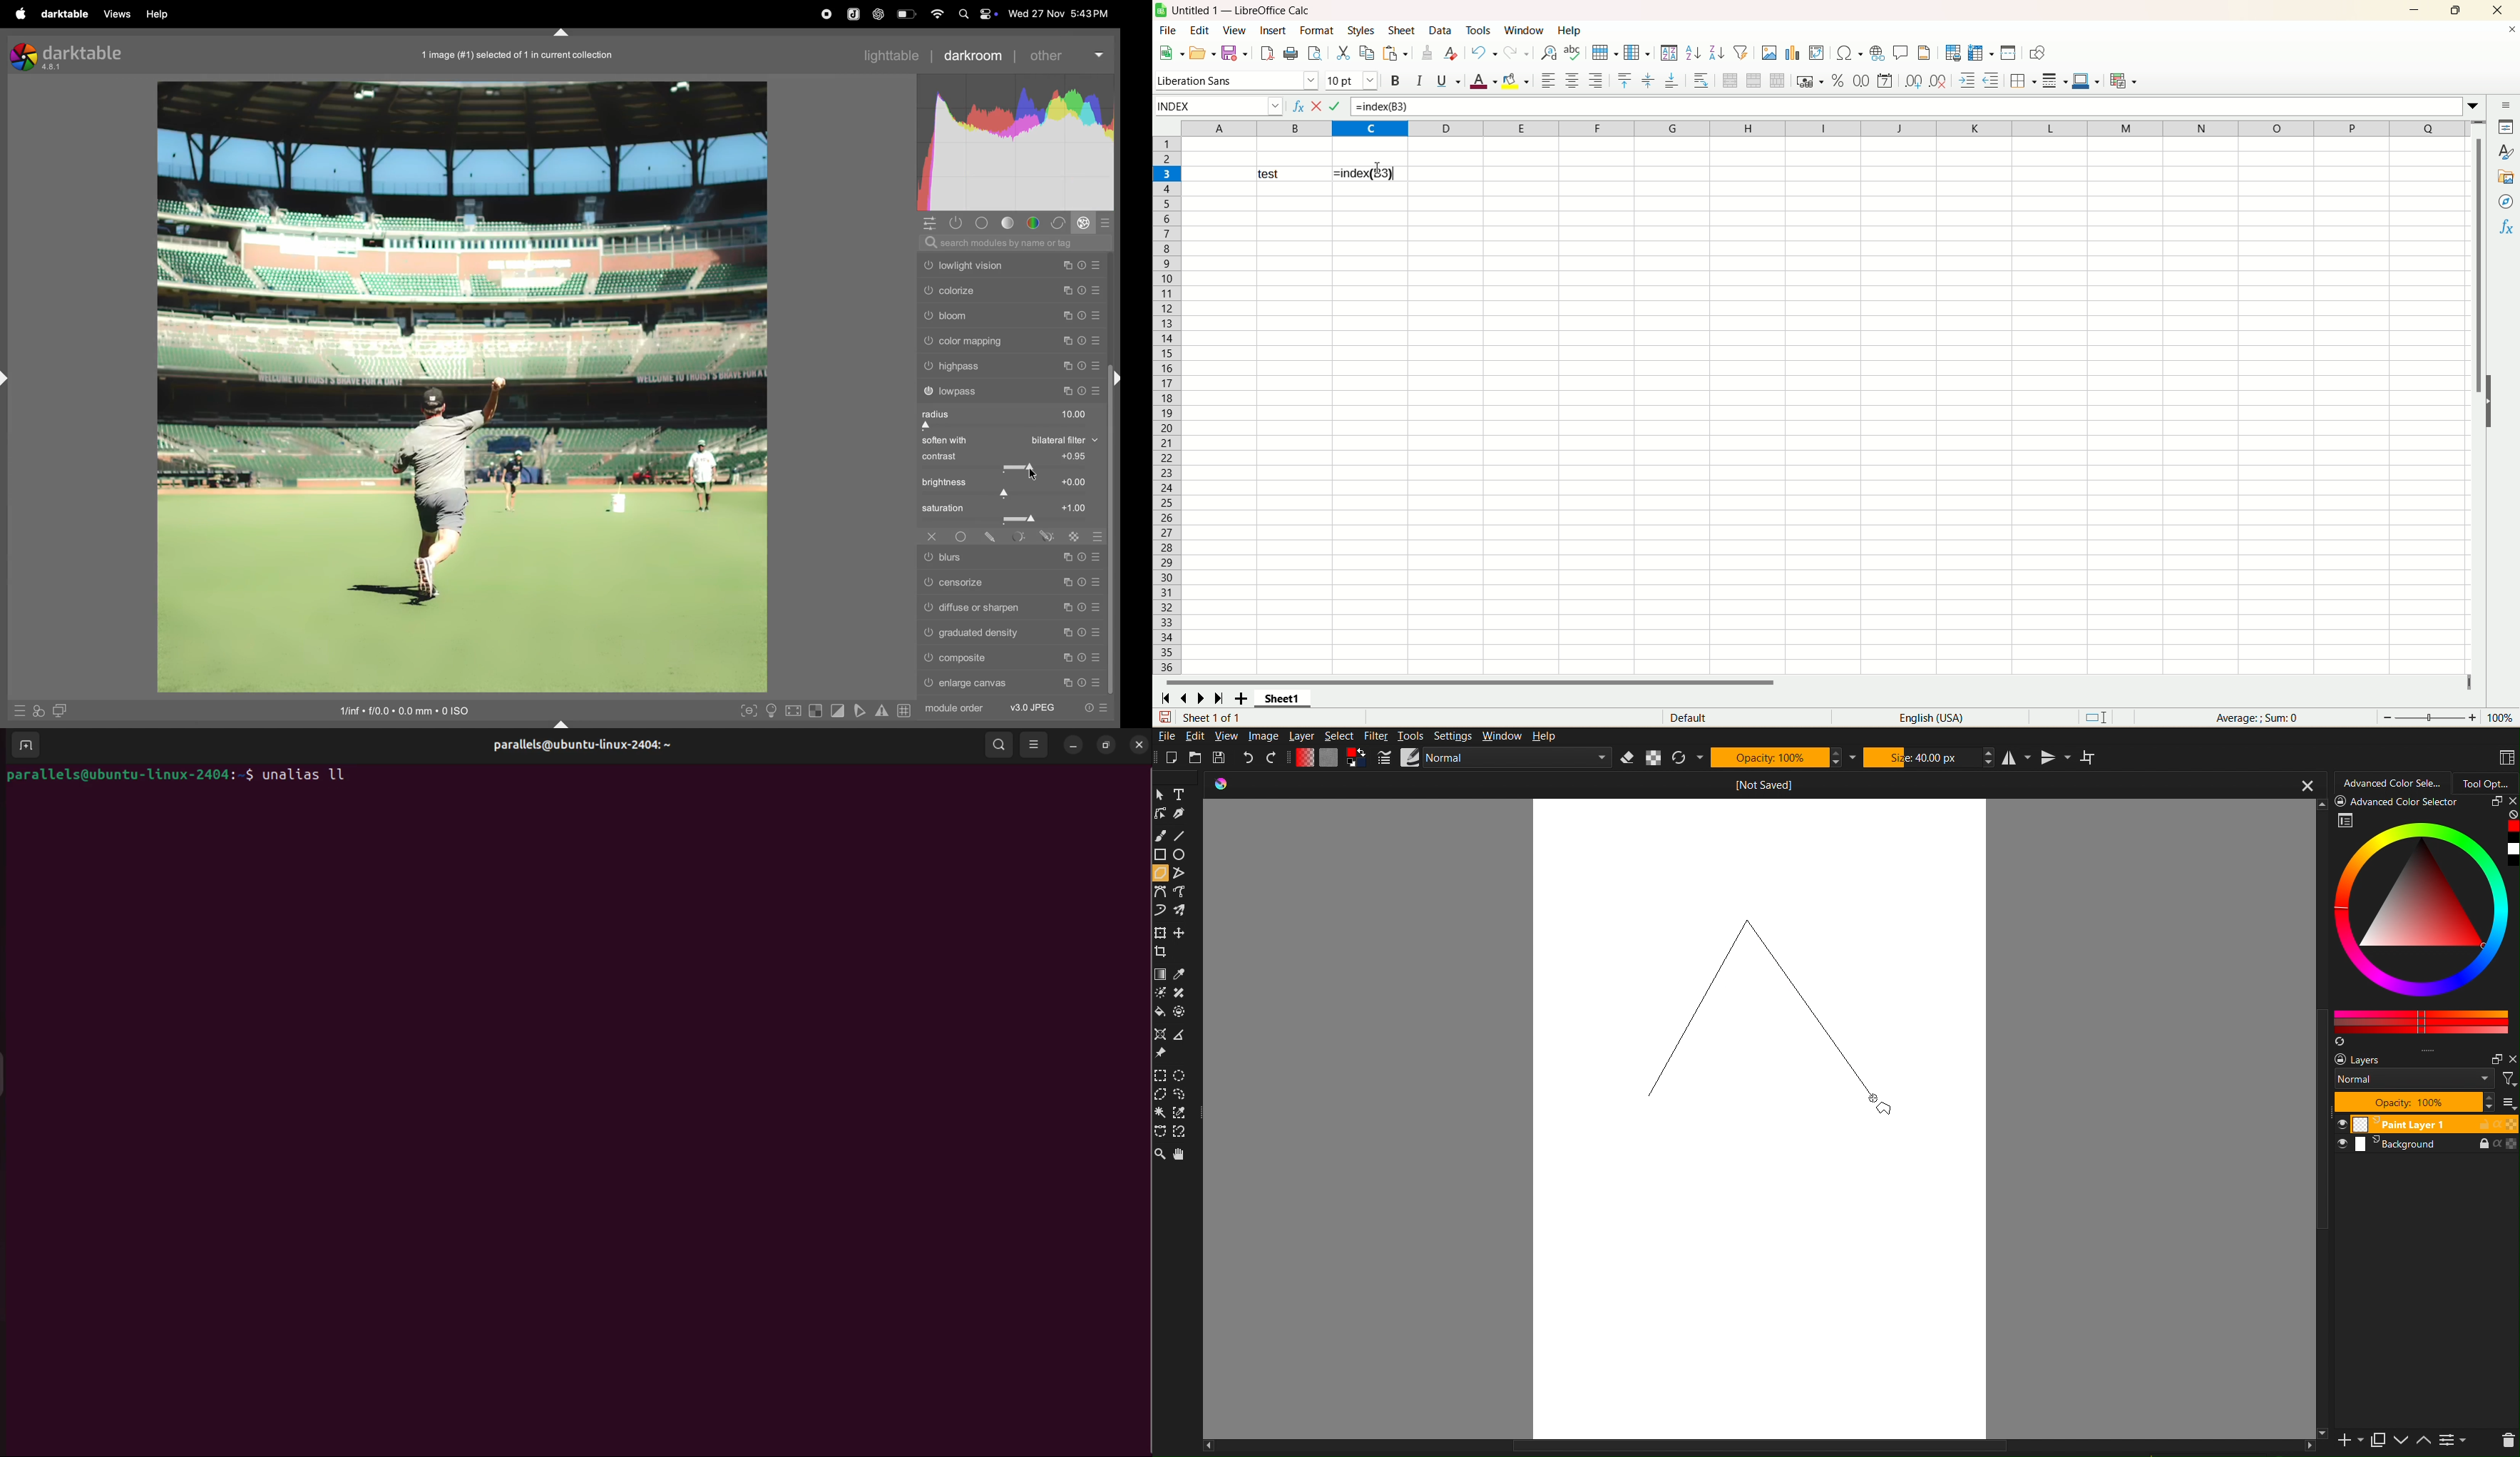  I want to click on undo, so click(1484, 53).